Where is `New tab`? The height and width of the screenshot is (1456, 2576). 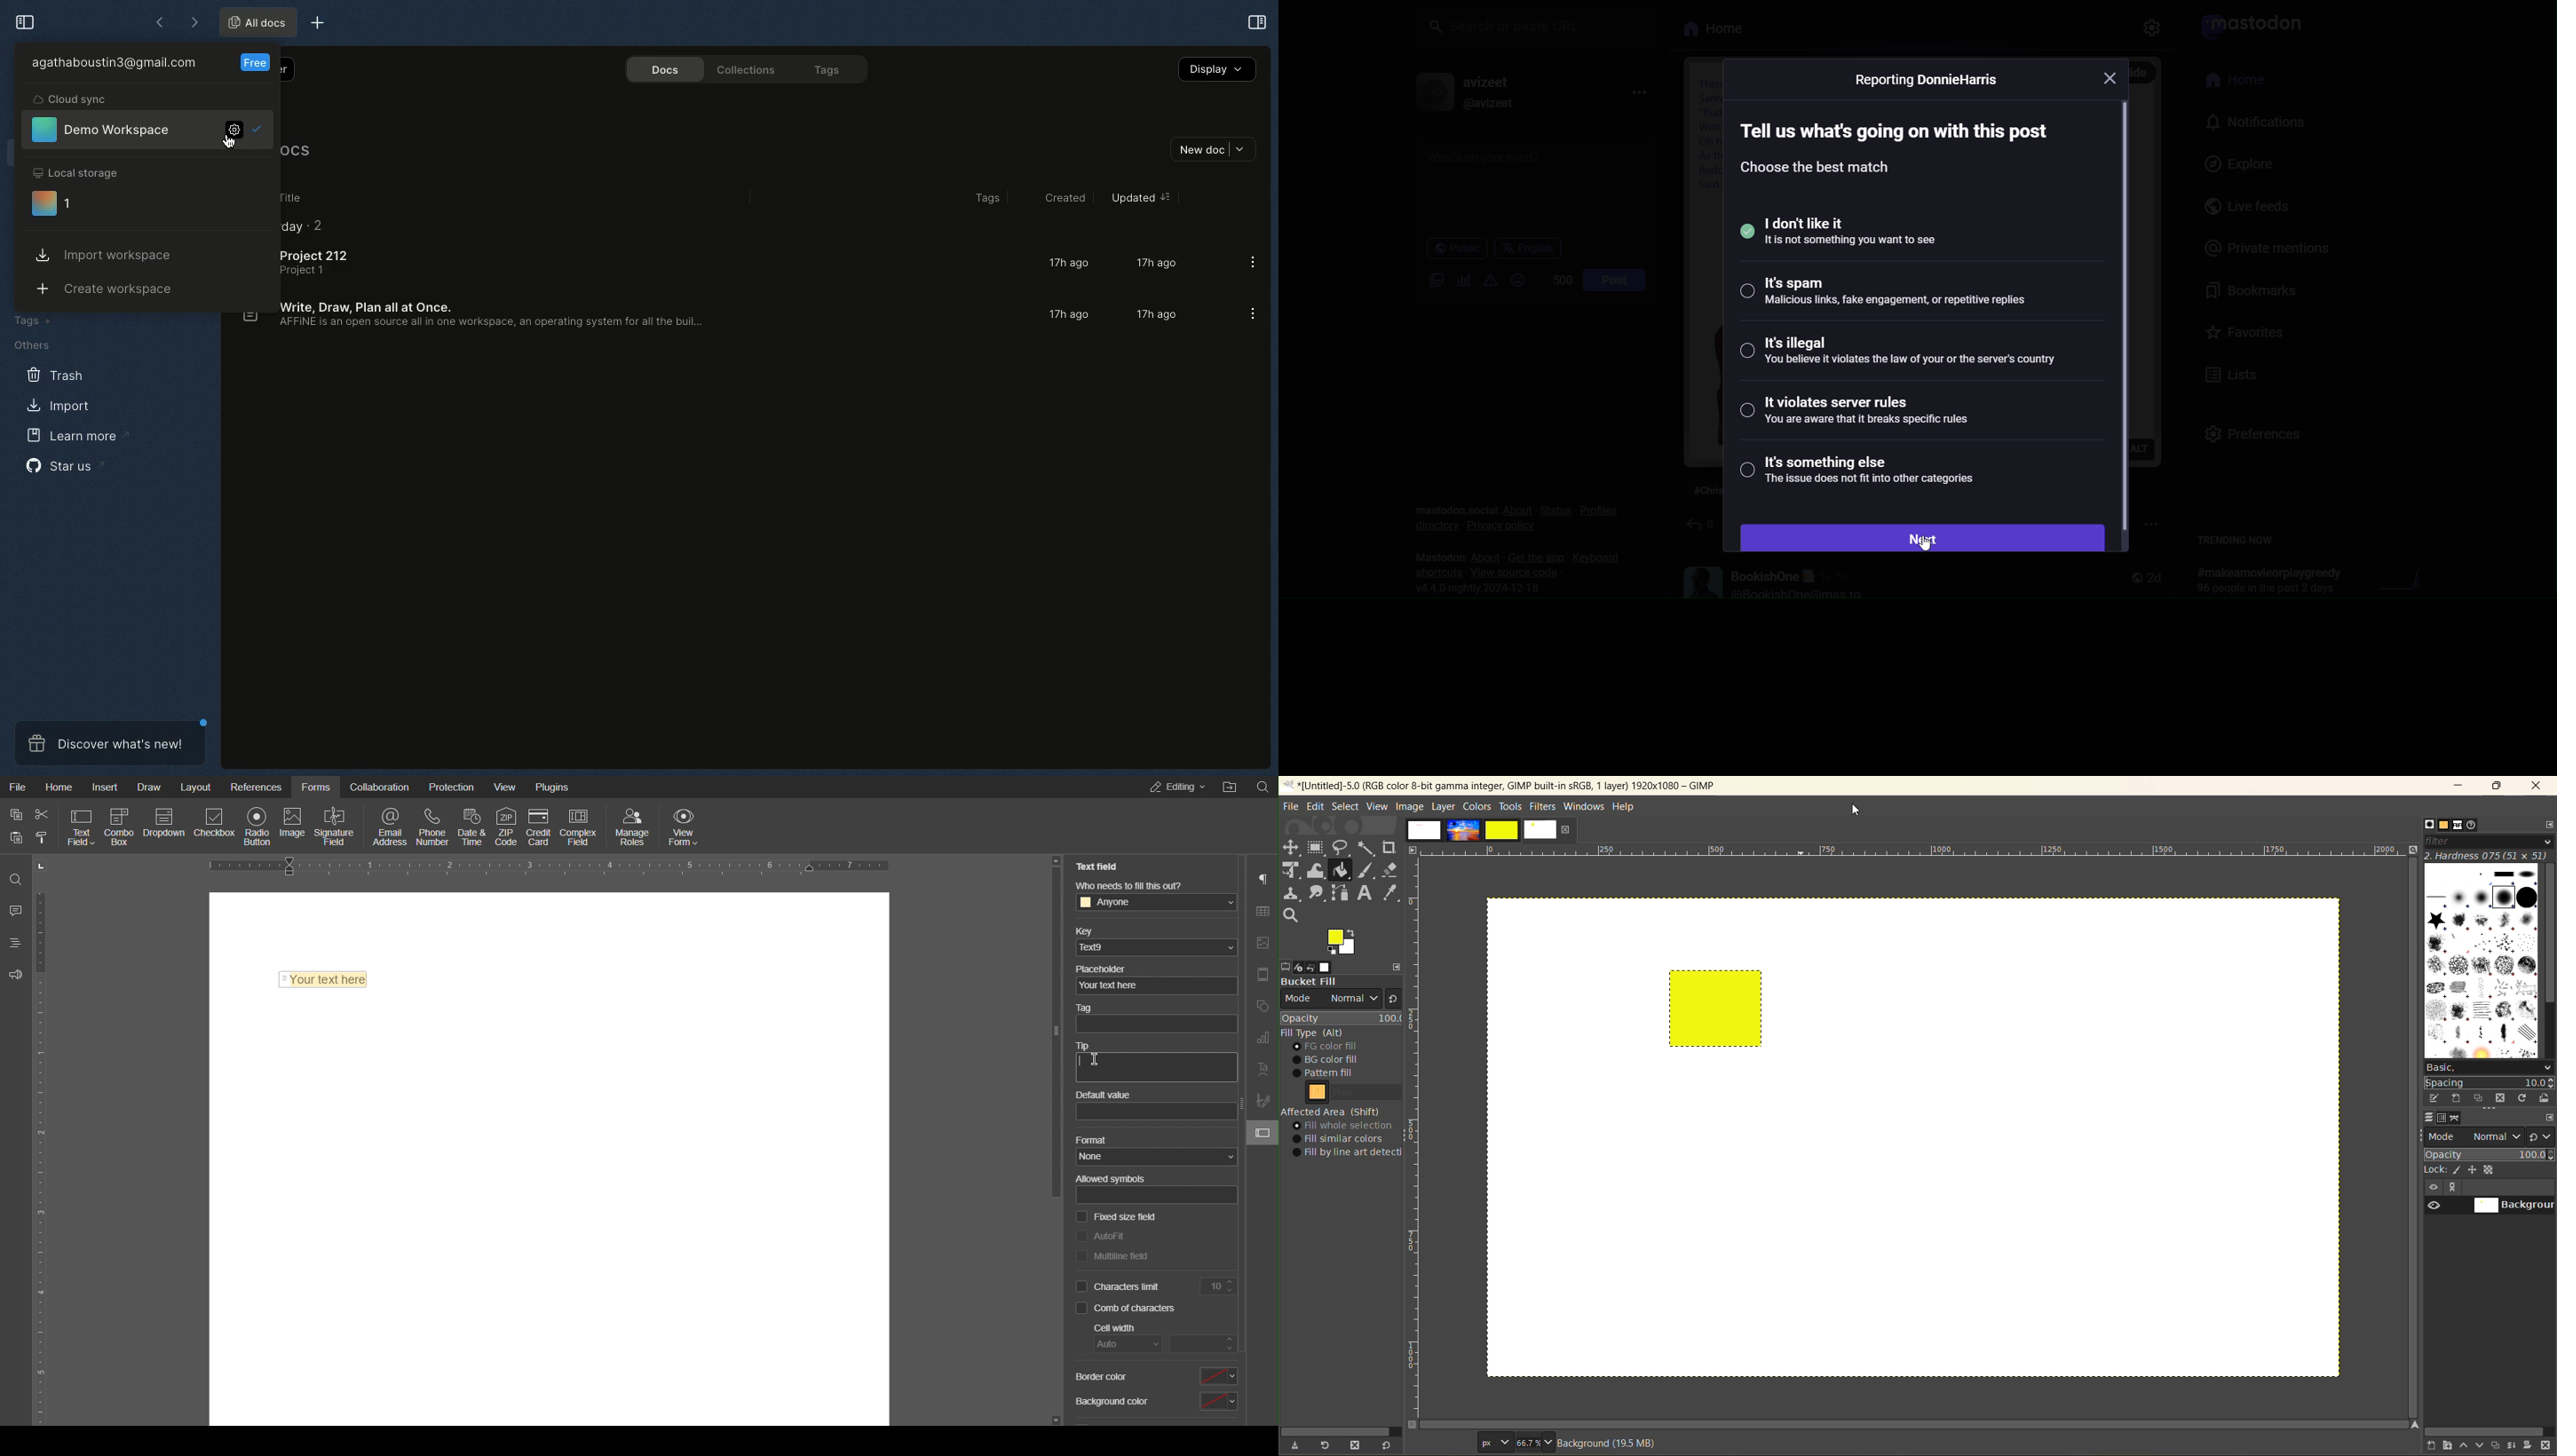 New tab is located at coordinates (326, 21).